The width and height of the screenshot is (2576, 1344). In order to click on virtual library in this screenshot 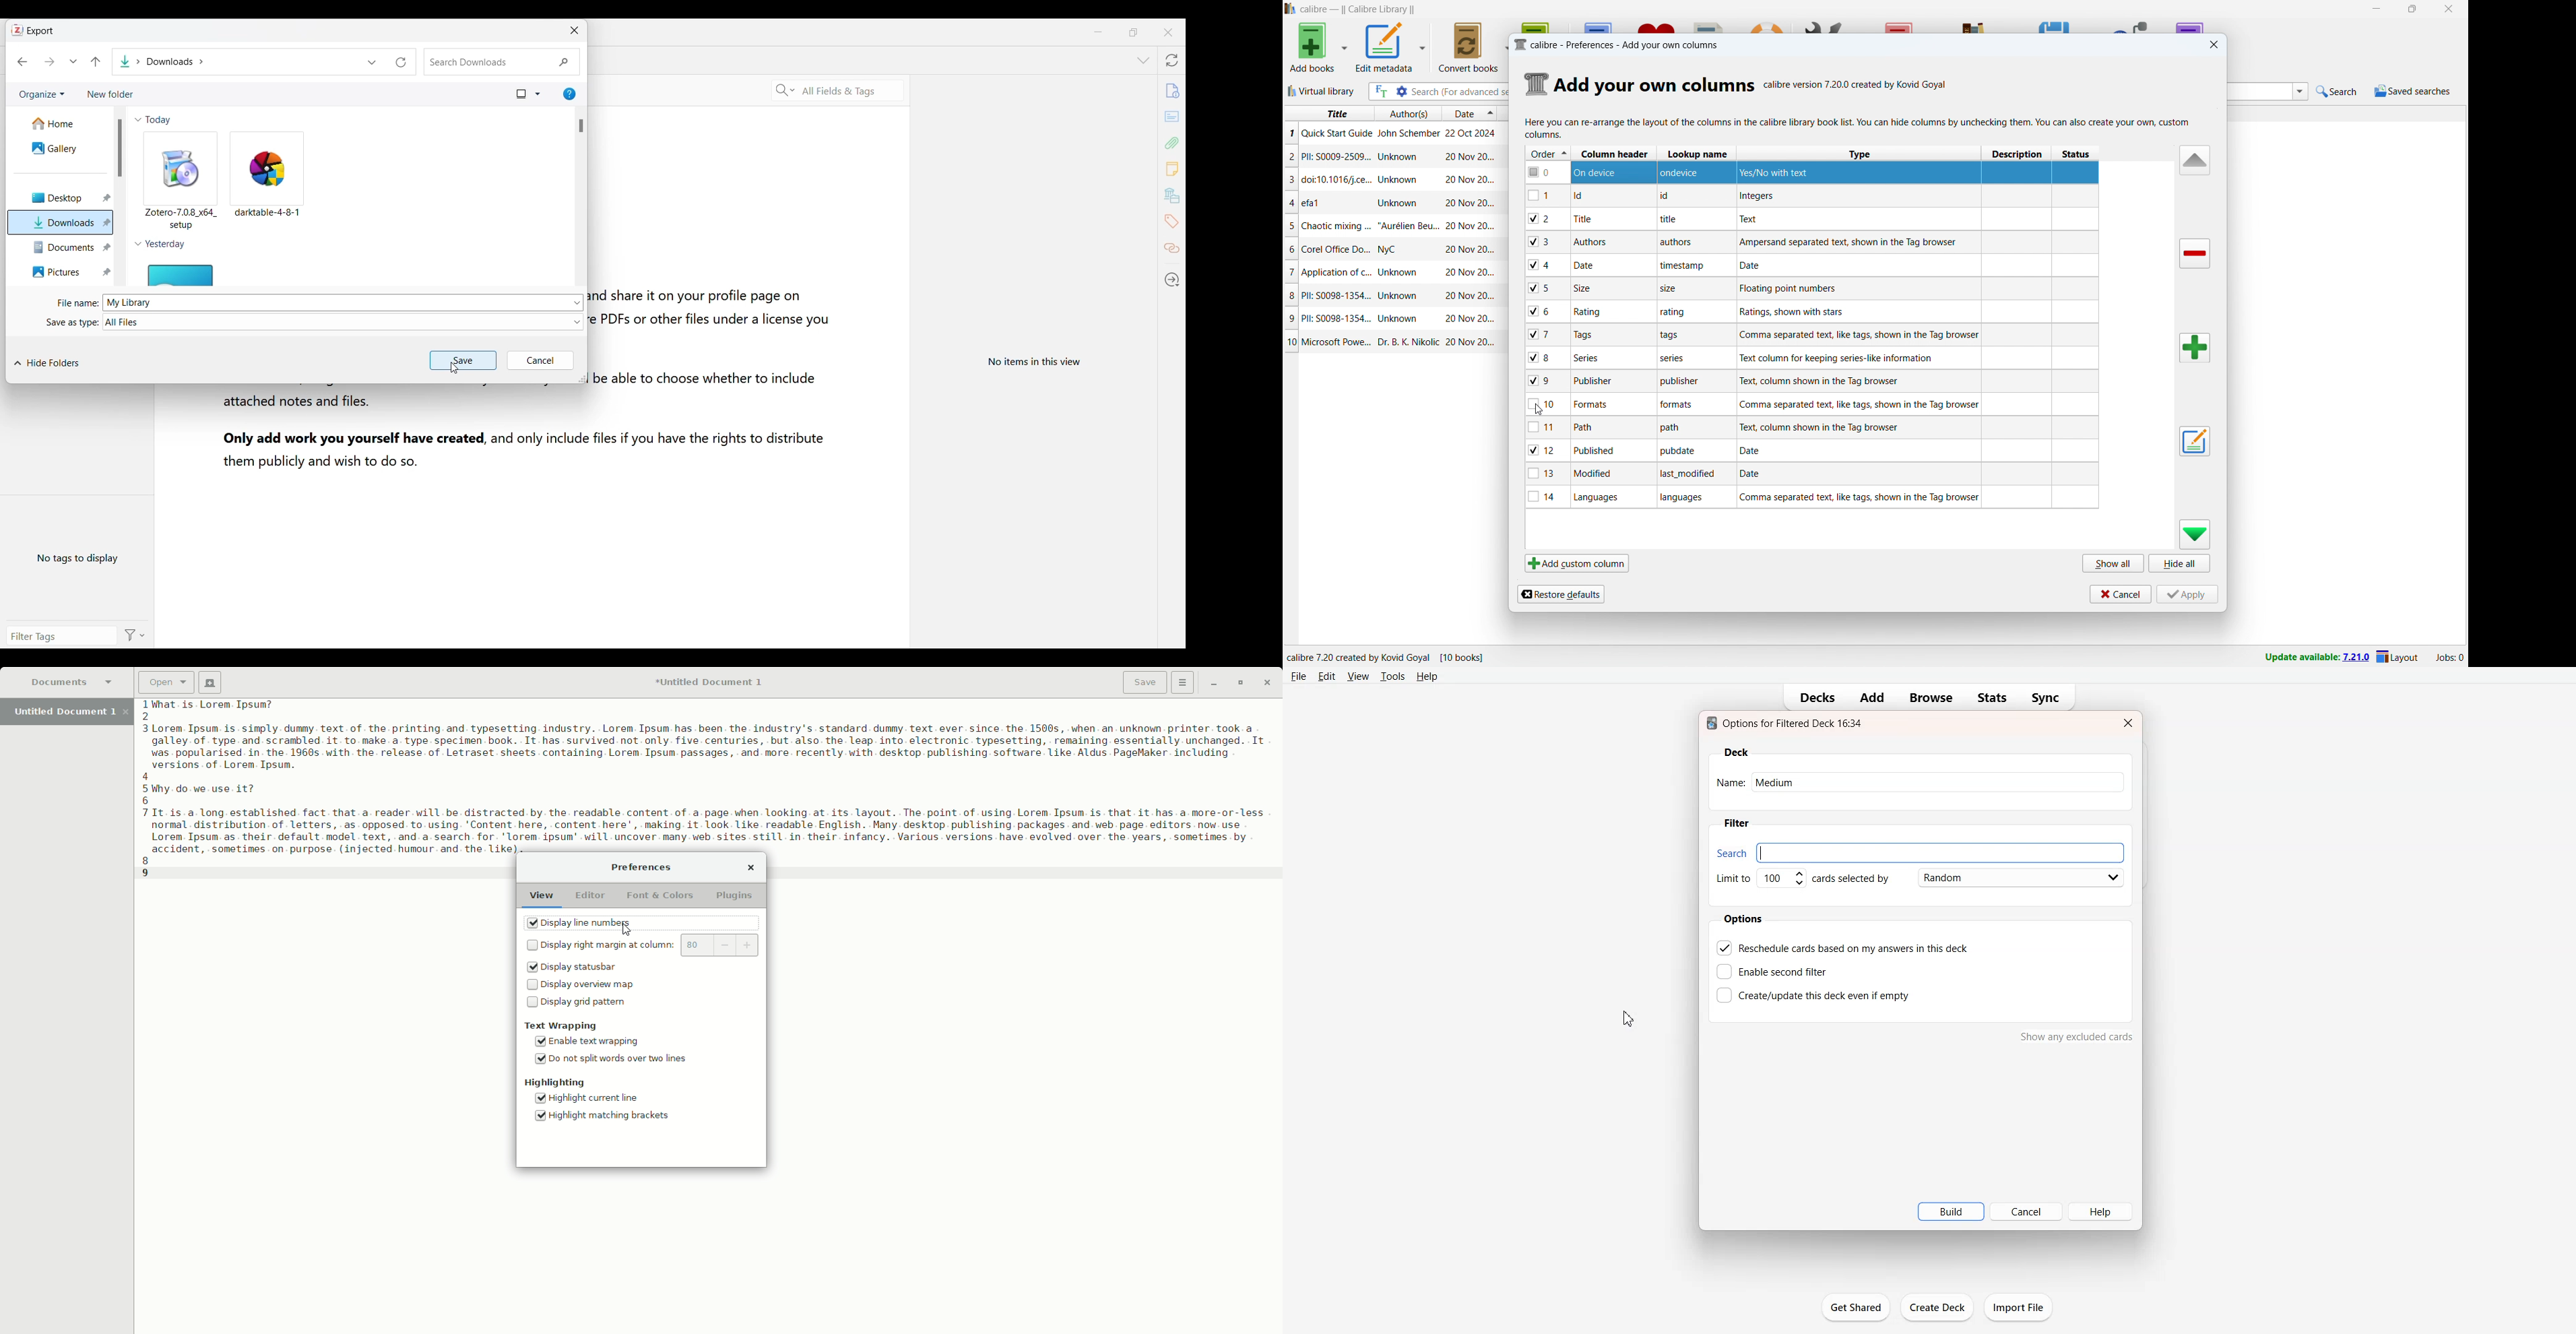, I will do `click(1322, 91)`.